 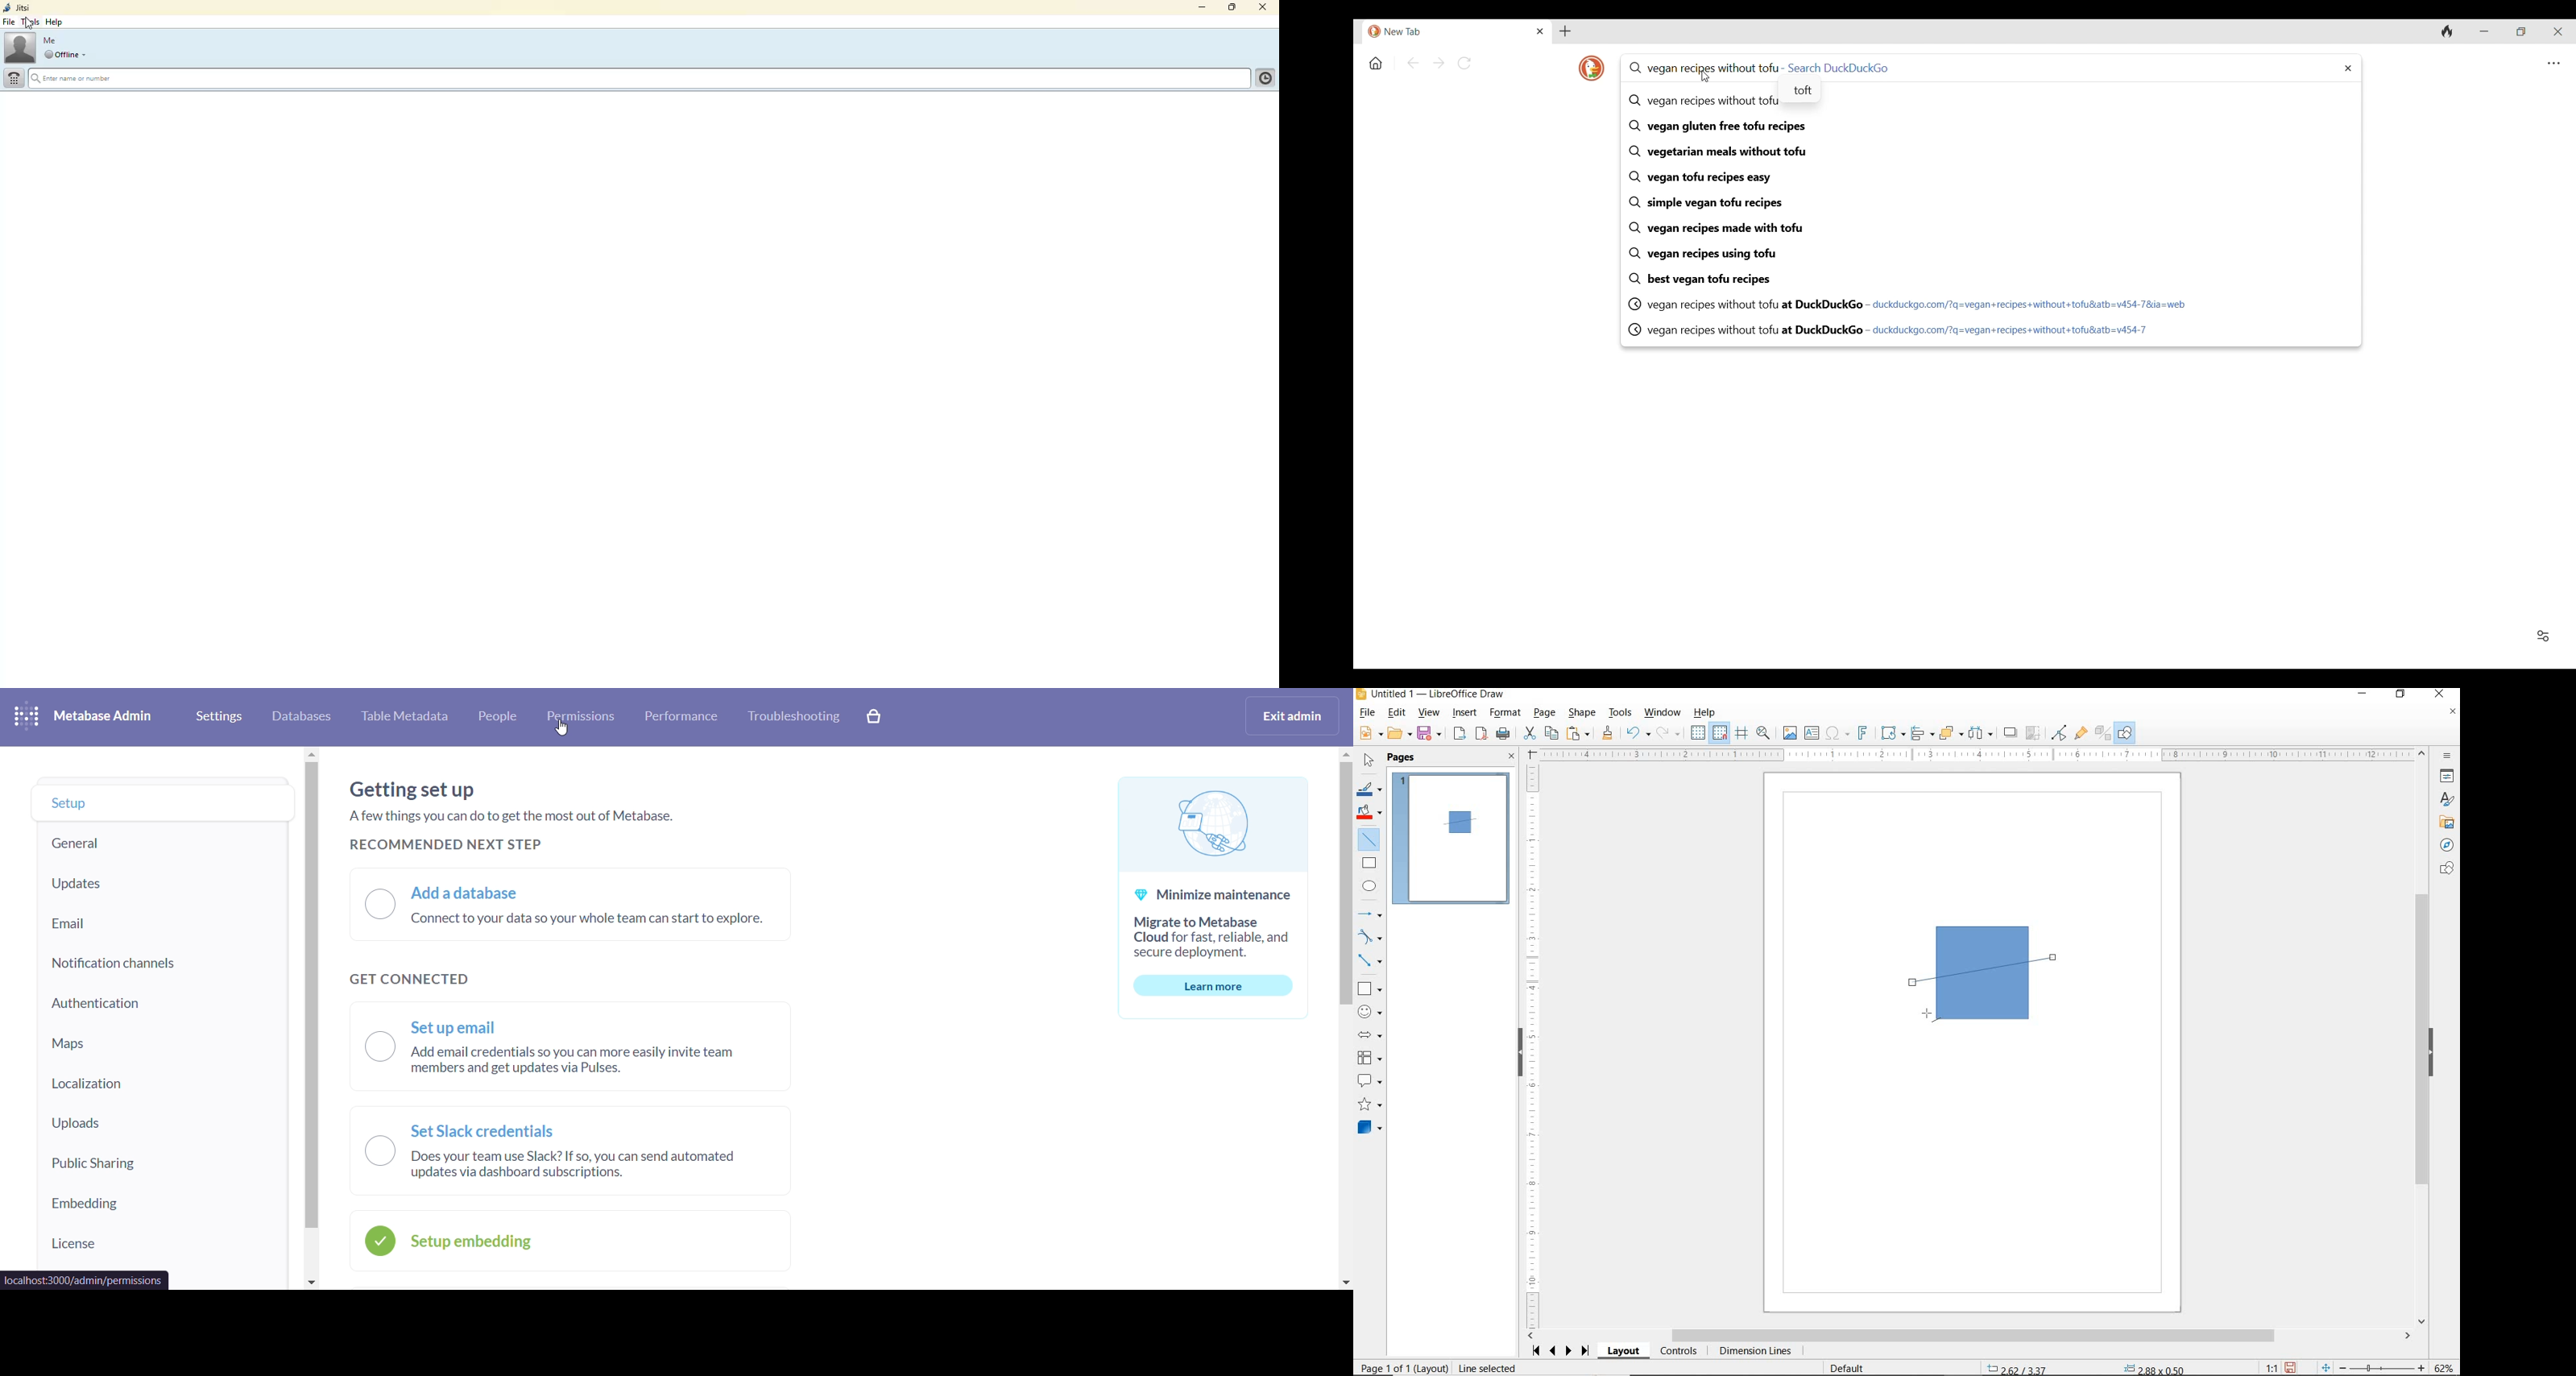 What do you see at coordinates (1403, 759) in the screenshot?
I see `PAGES` at bounding box center [1403, 759].